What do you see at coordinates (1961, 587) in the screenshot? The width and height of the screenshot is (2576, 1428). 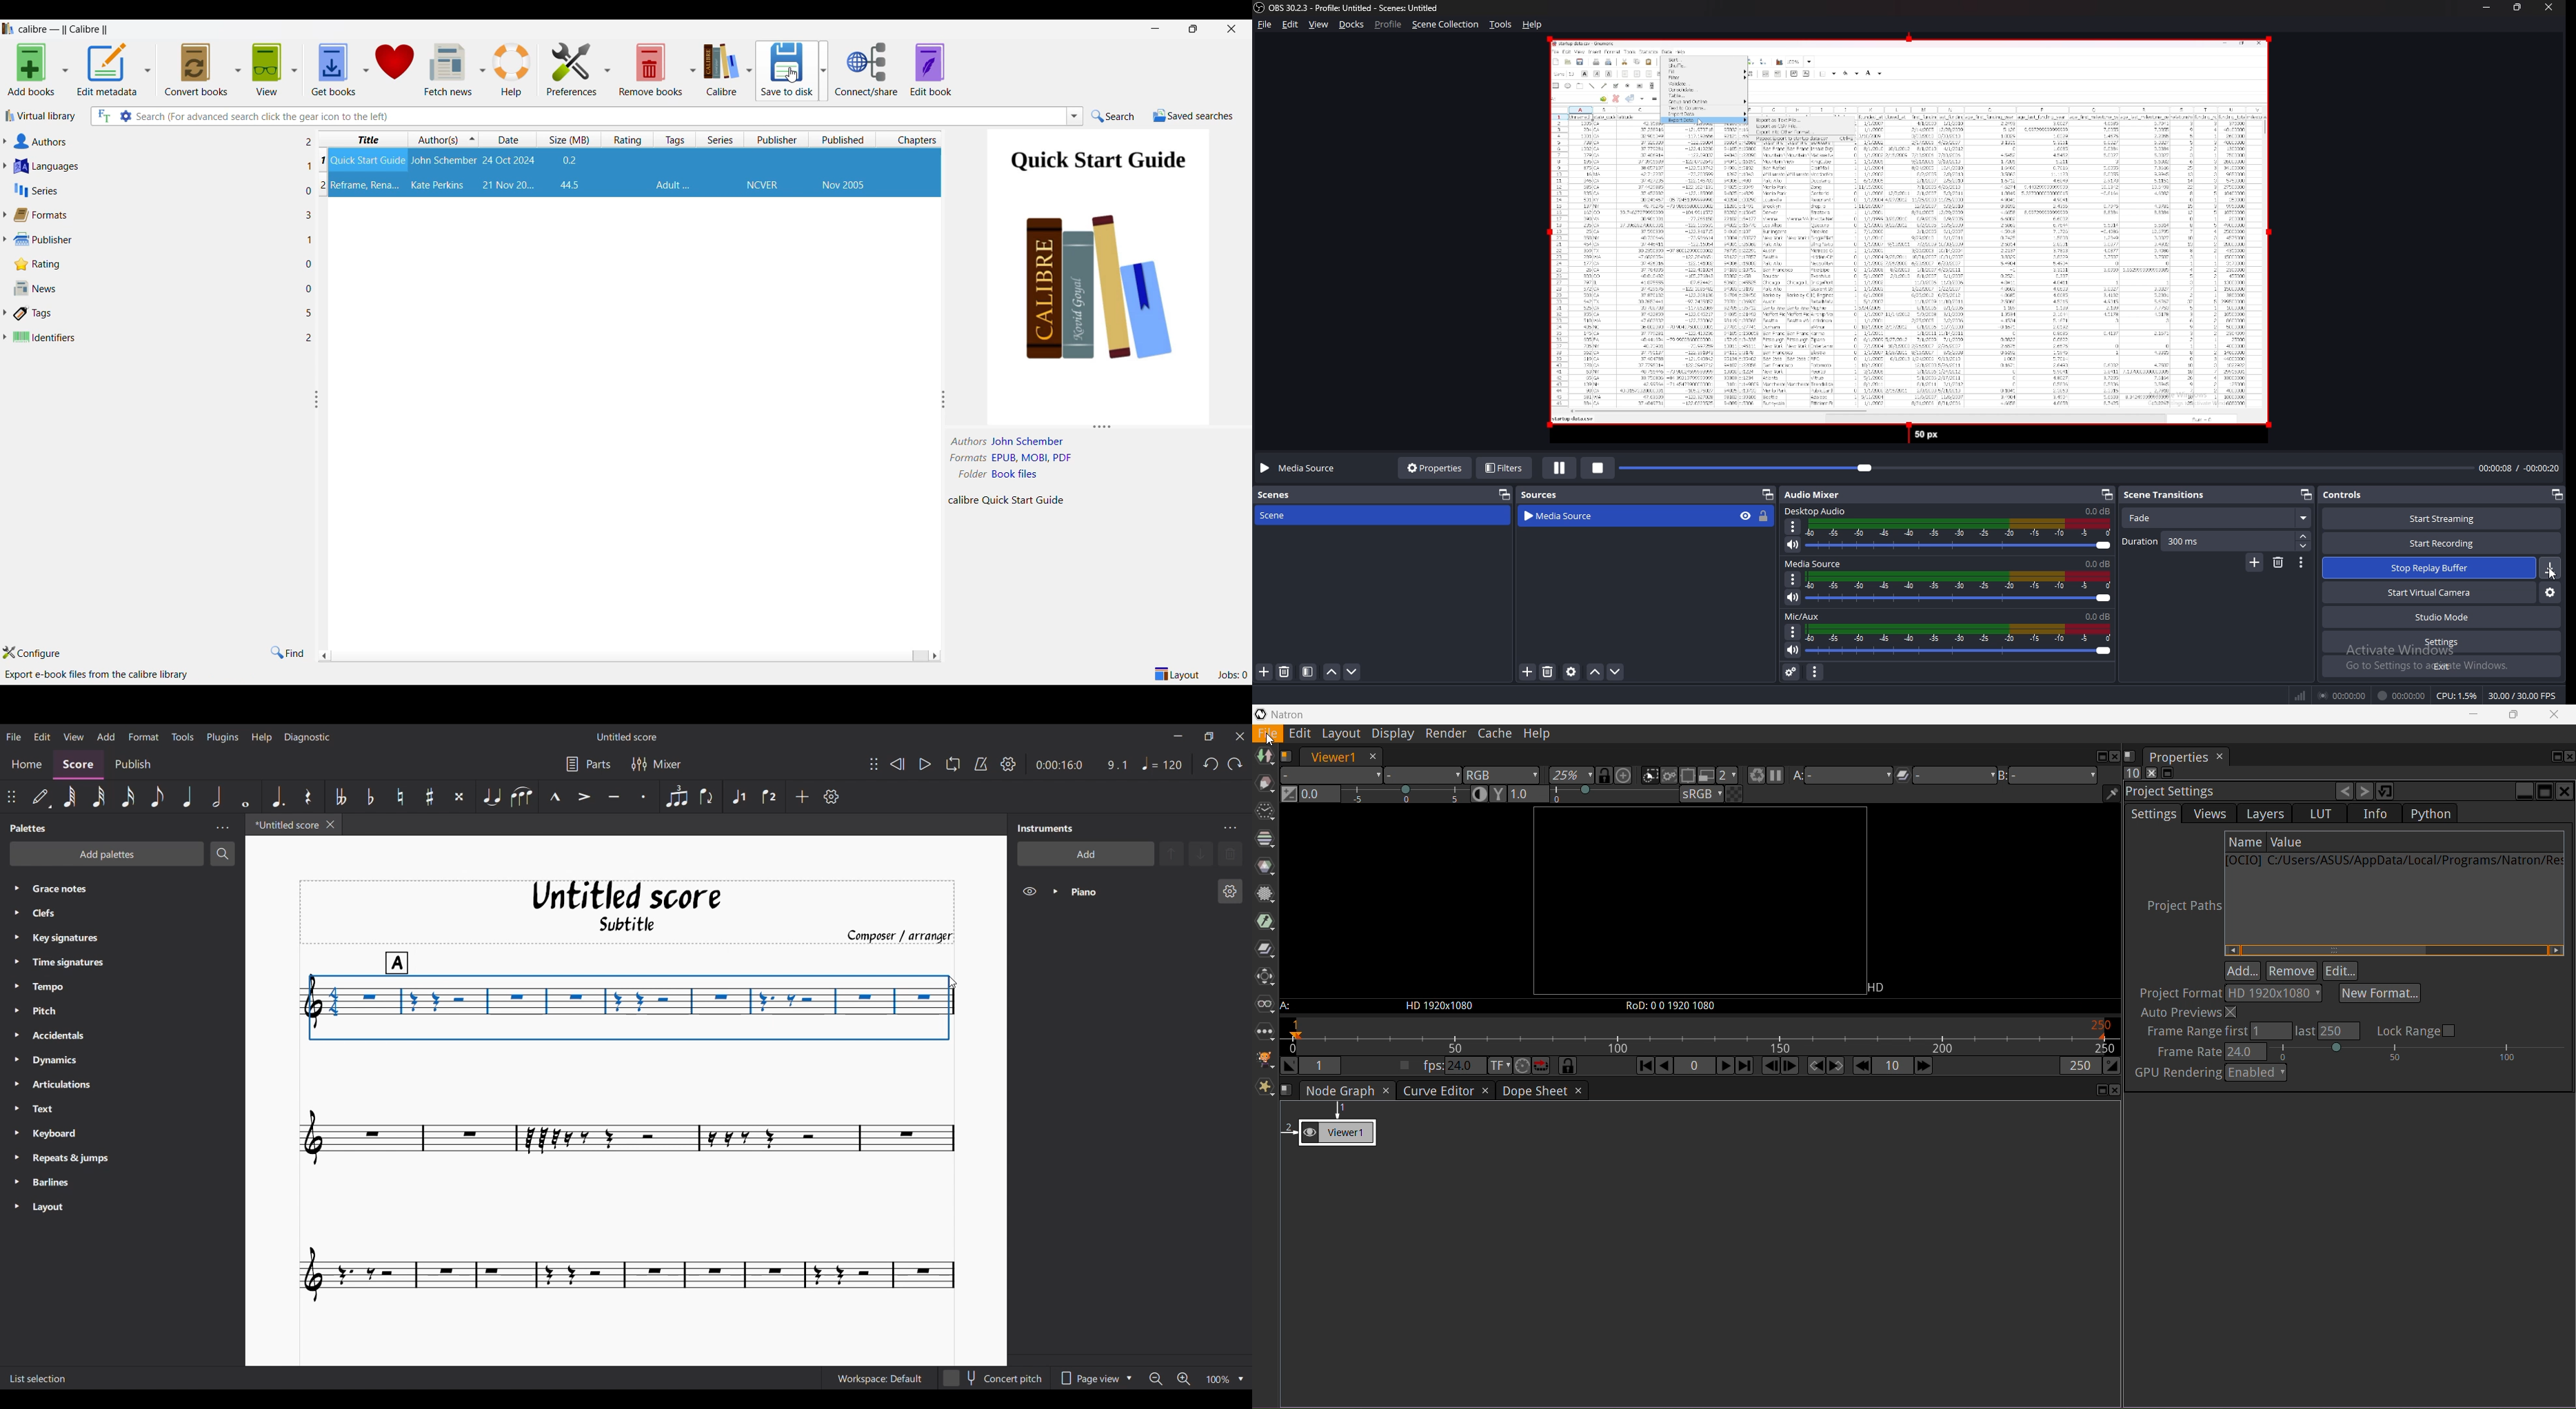 I see `media source audio adjust` at bounding box center [1961, 587].